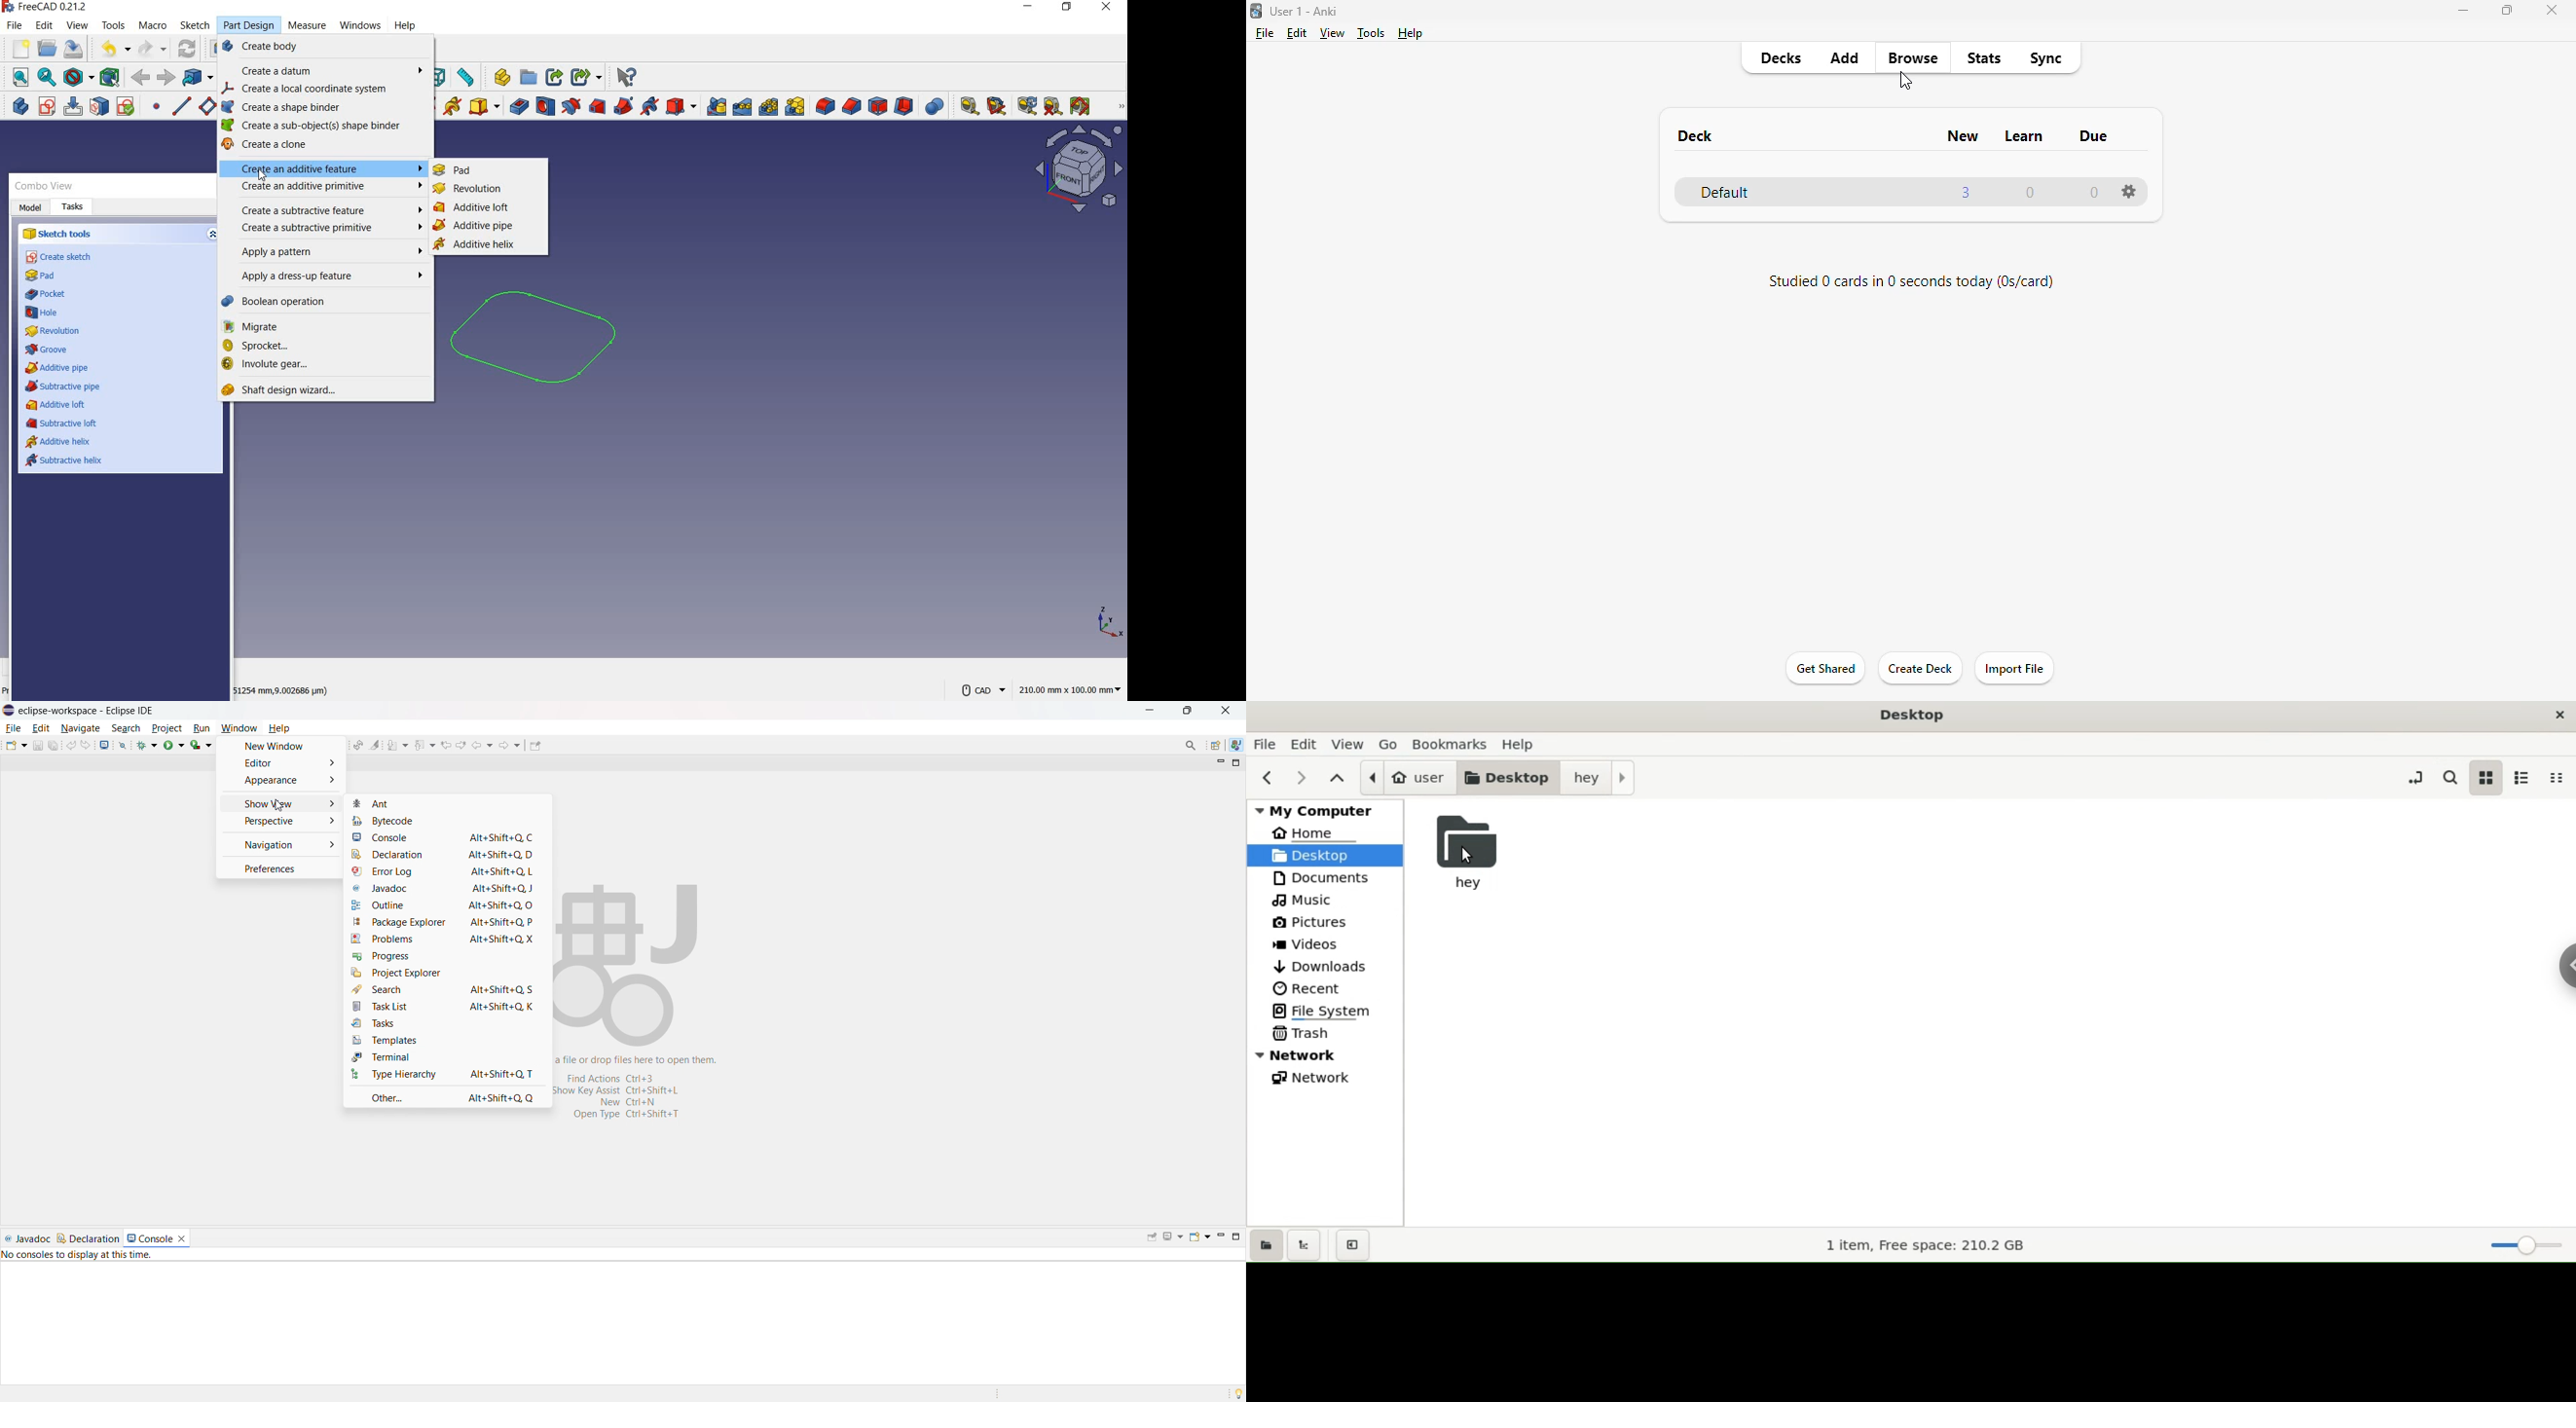  I want to click on sprocket, so click(323, 346).